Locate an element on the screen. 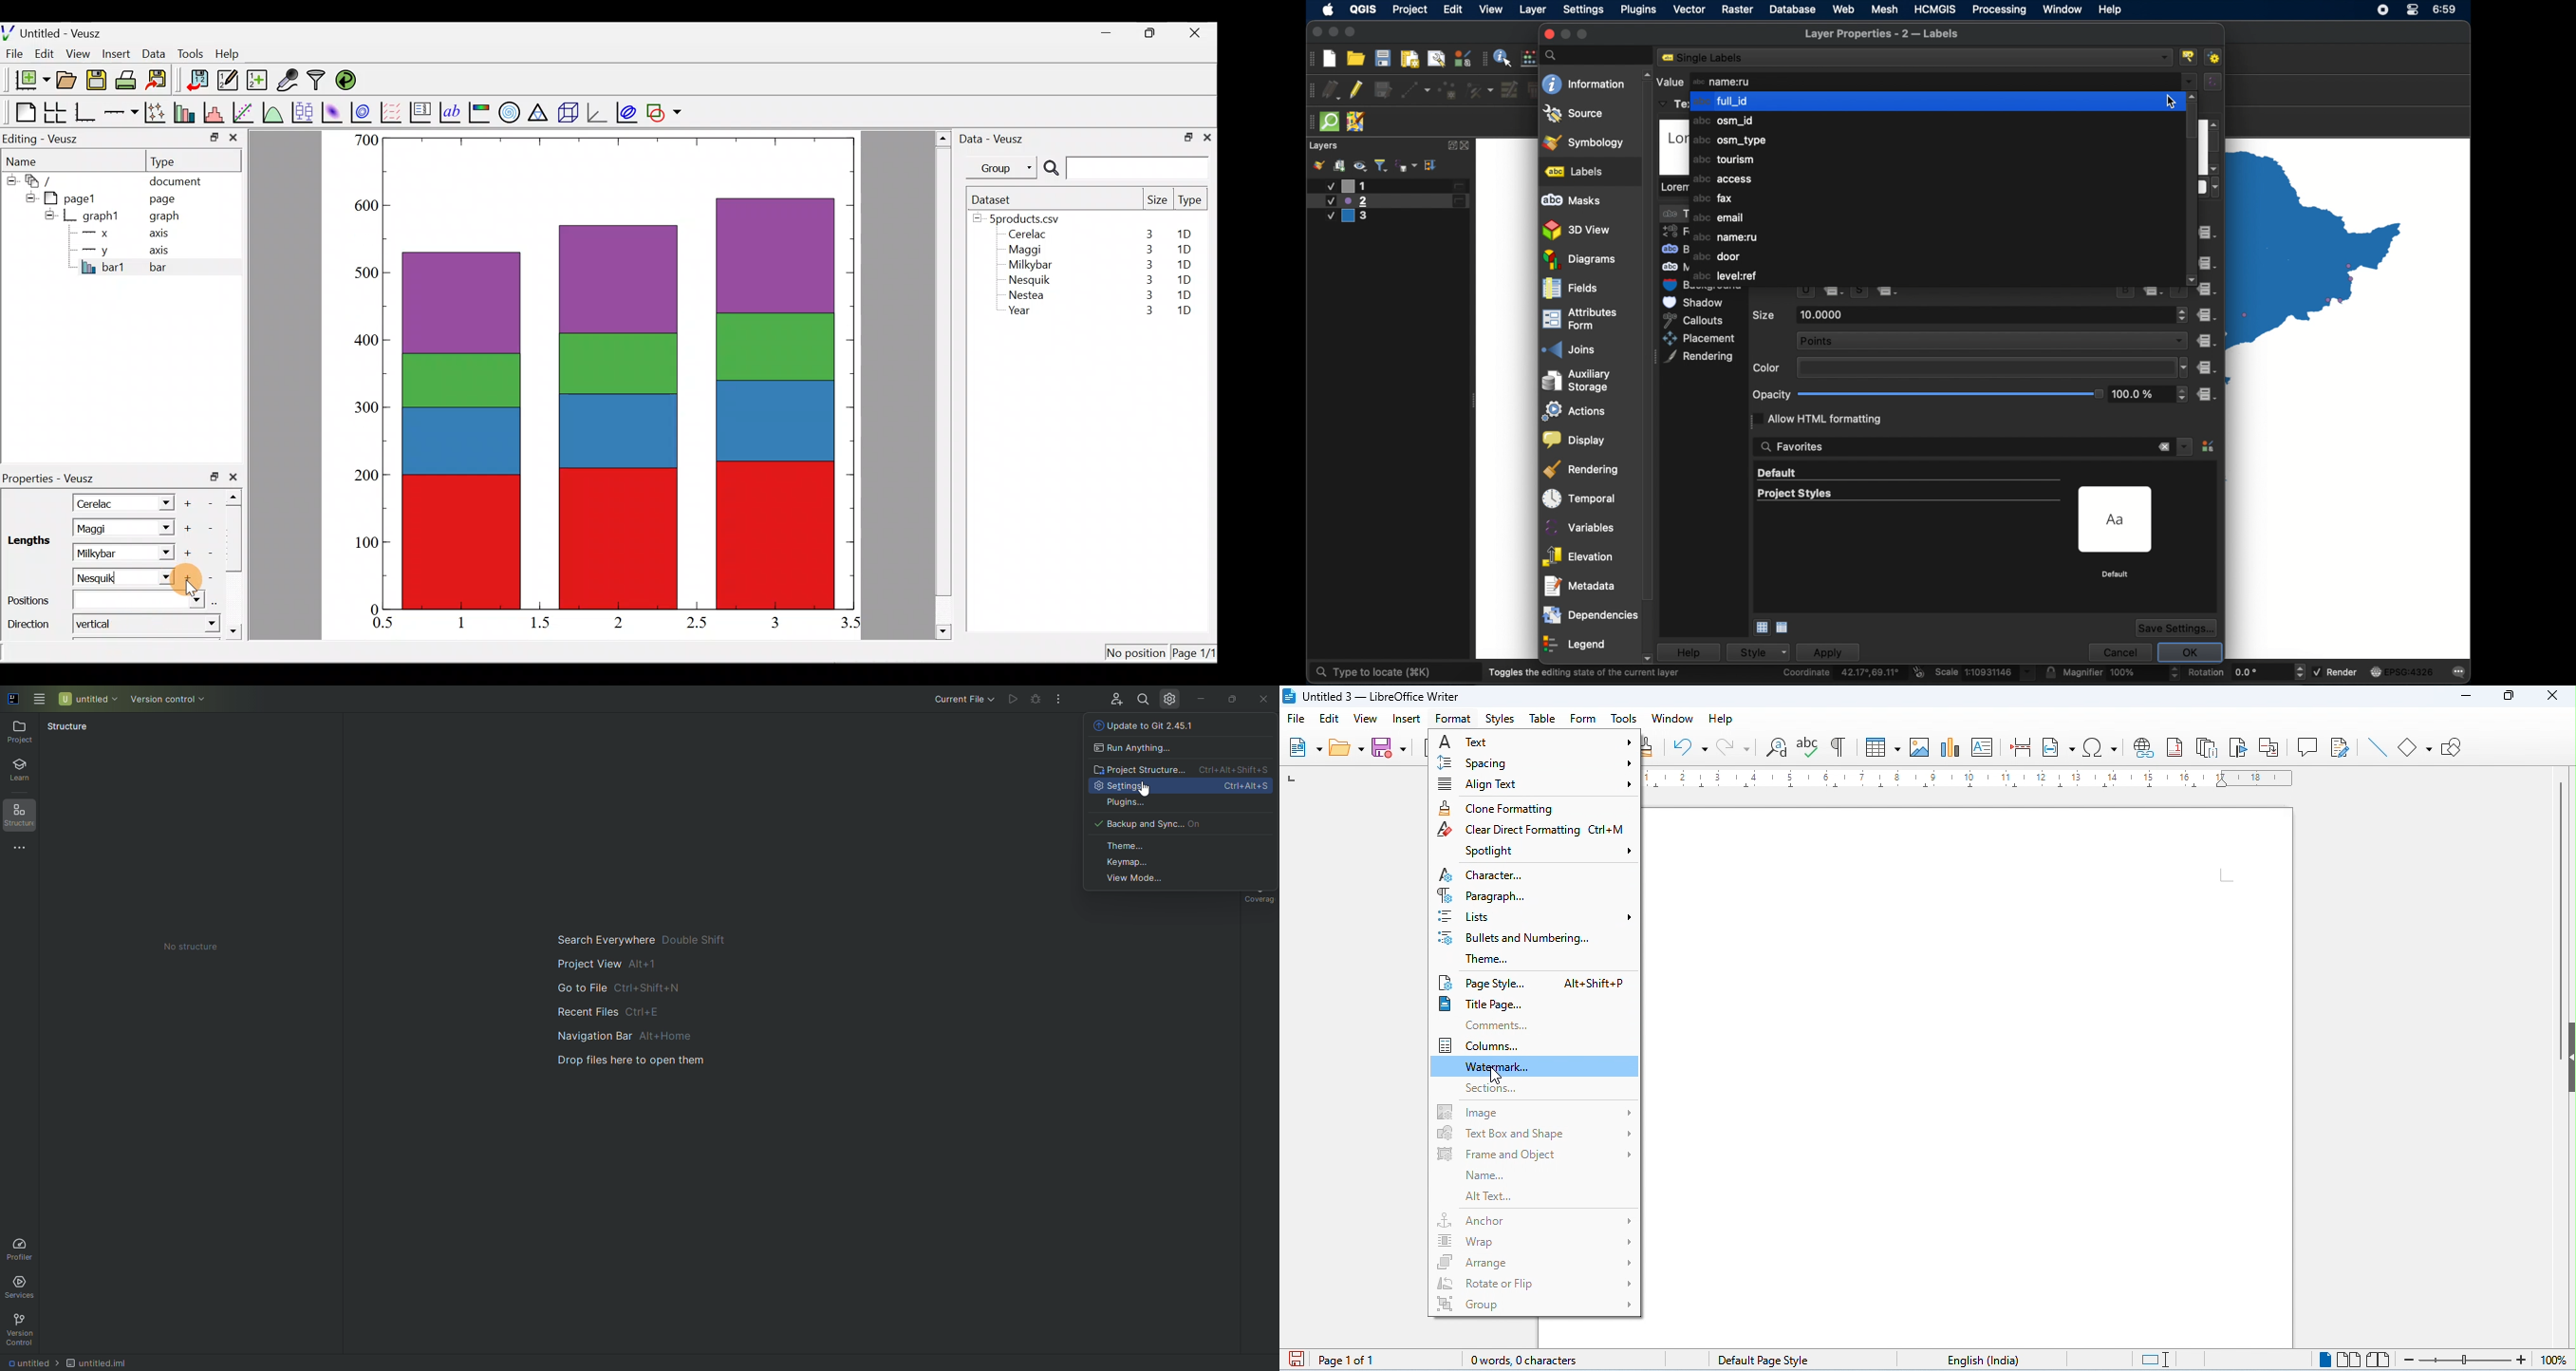  close is located at coordinates (2550, 695).